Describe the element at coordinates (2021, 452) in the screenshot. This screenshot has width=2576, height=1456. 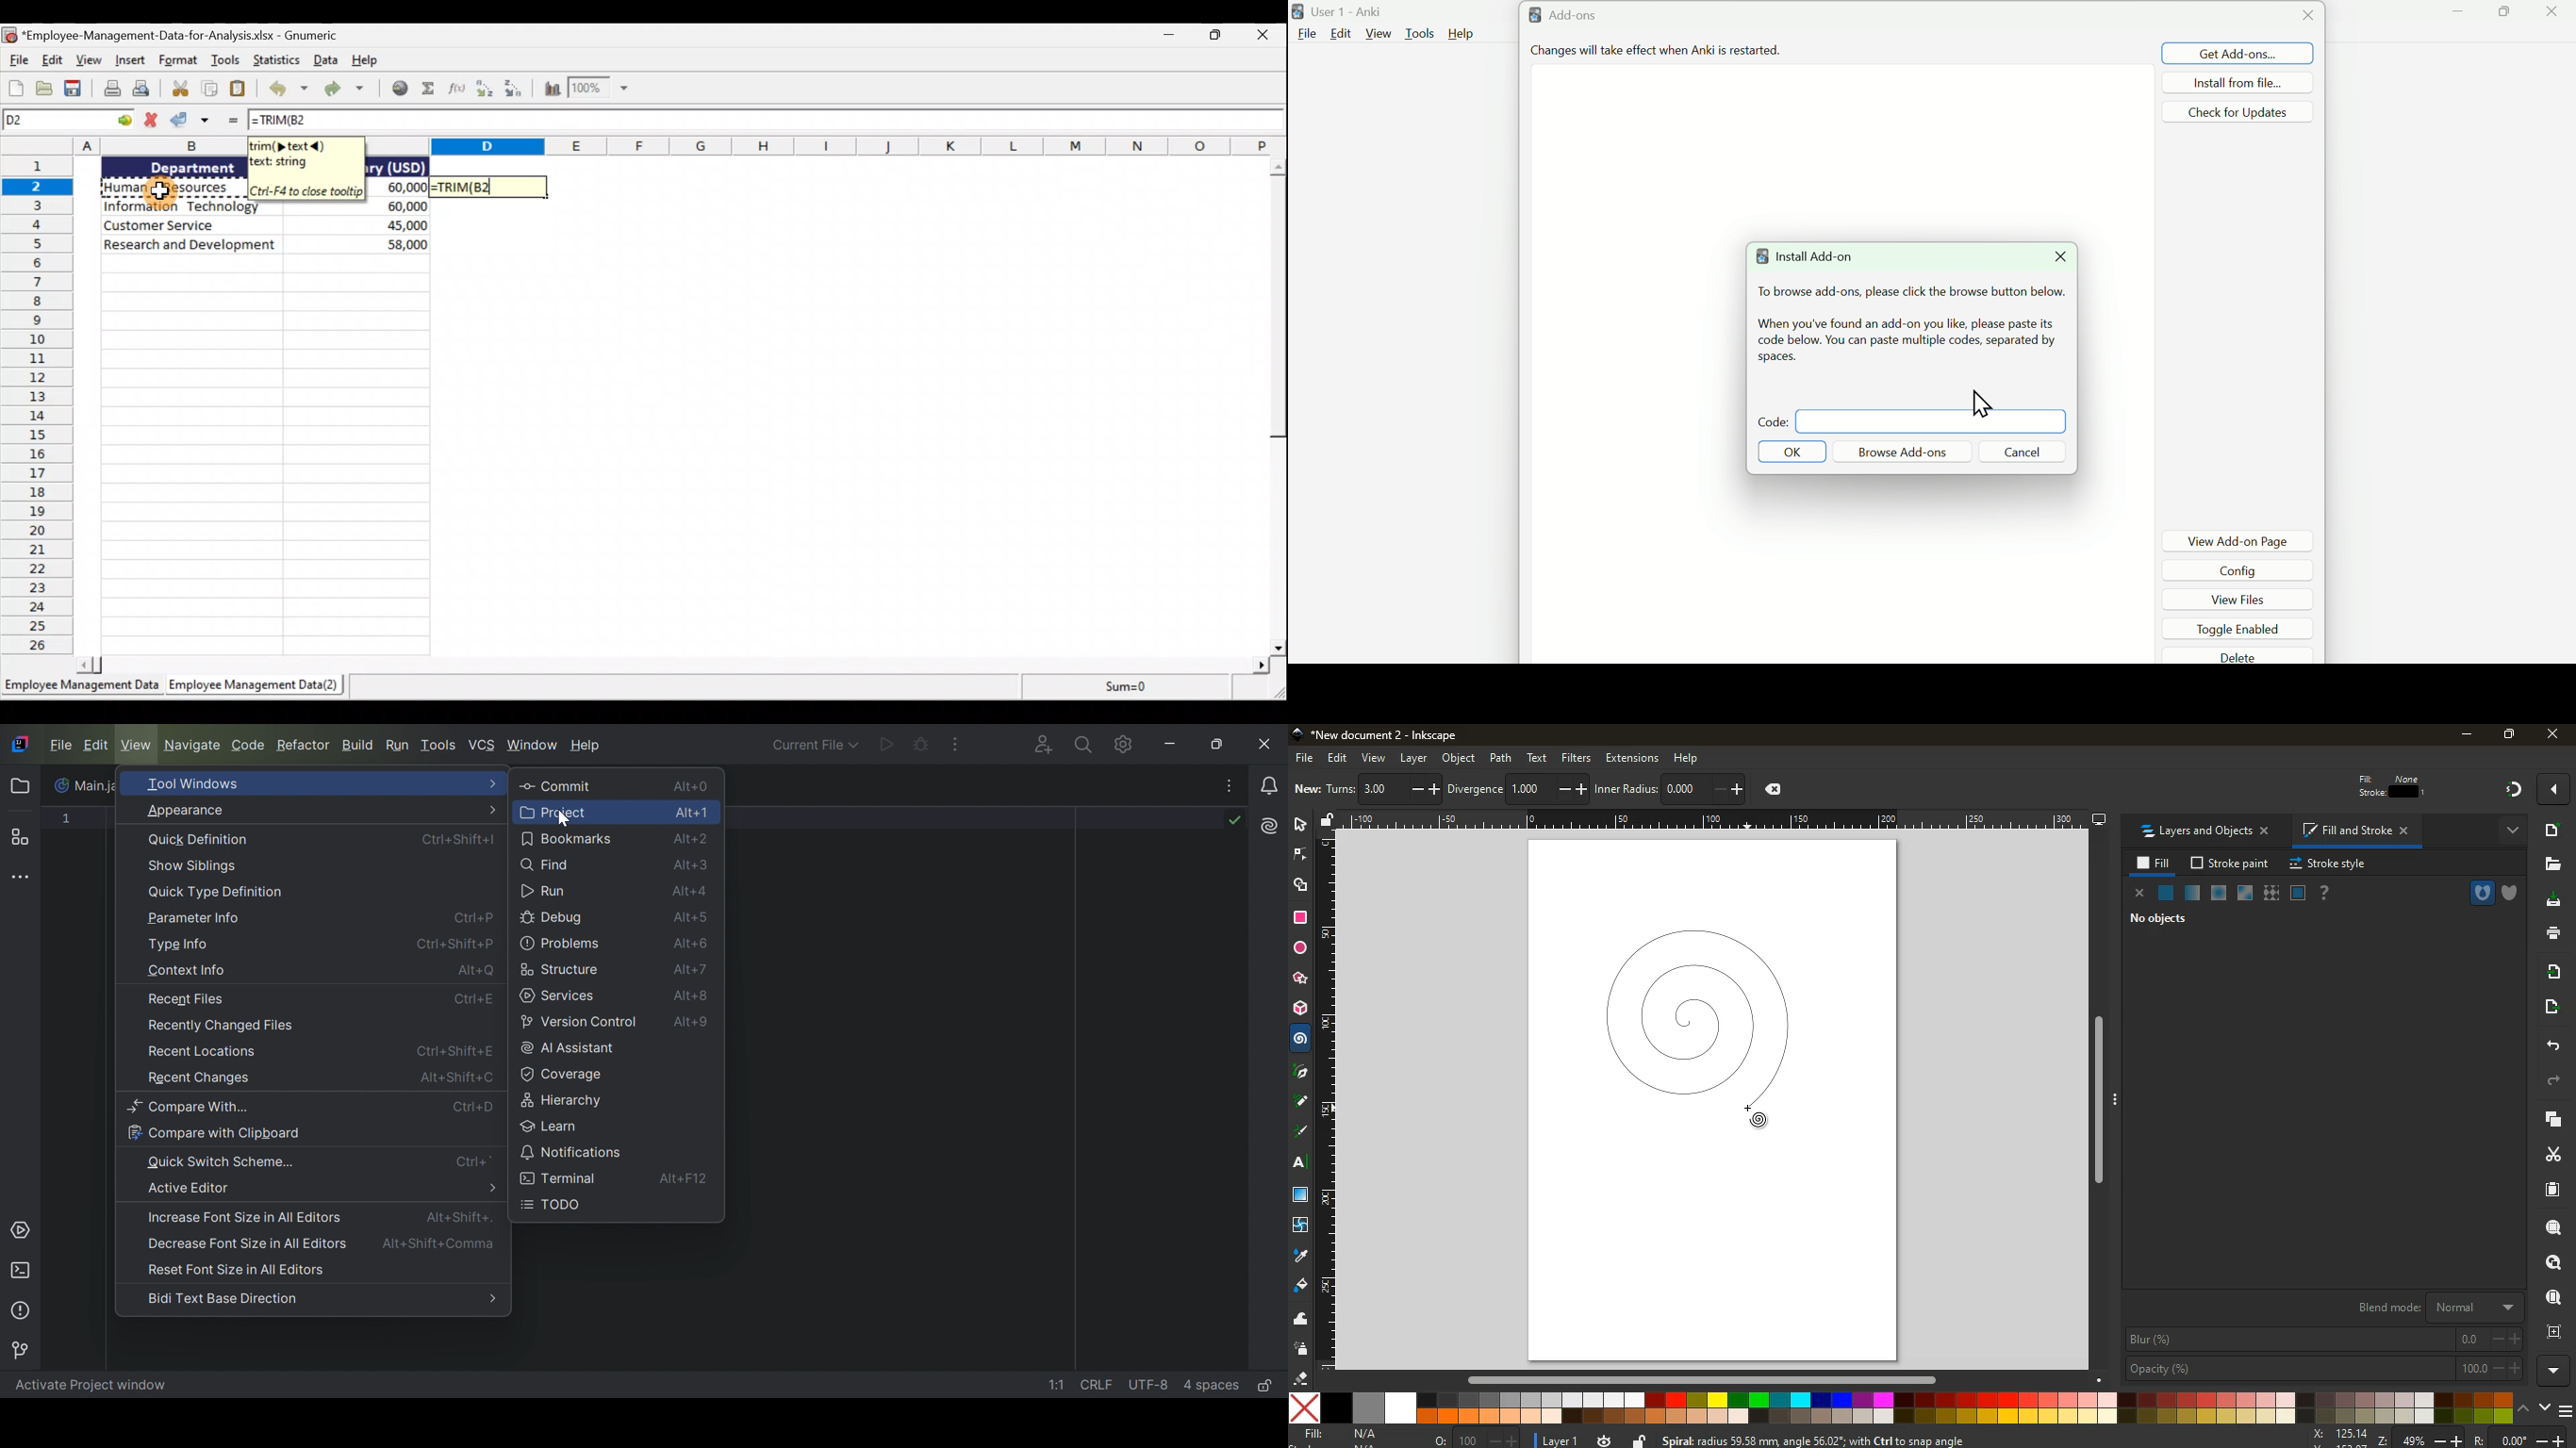
I see `Cancel` at that location.